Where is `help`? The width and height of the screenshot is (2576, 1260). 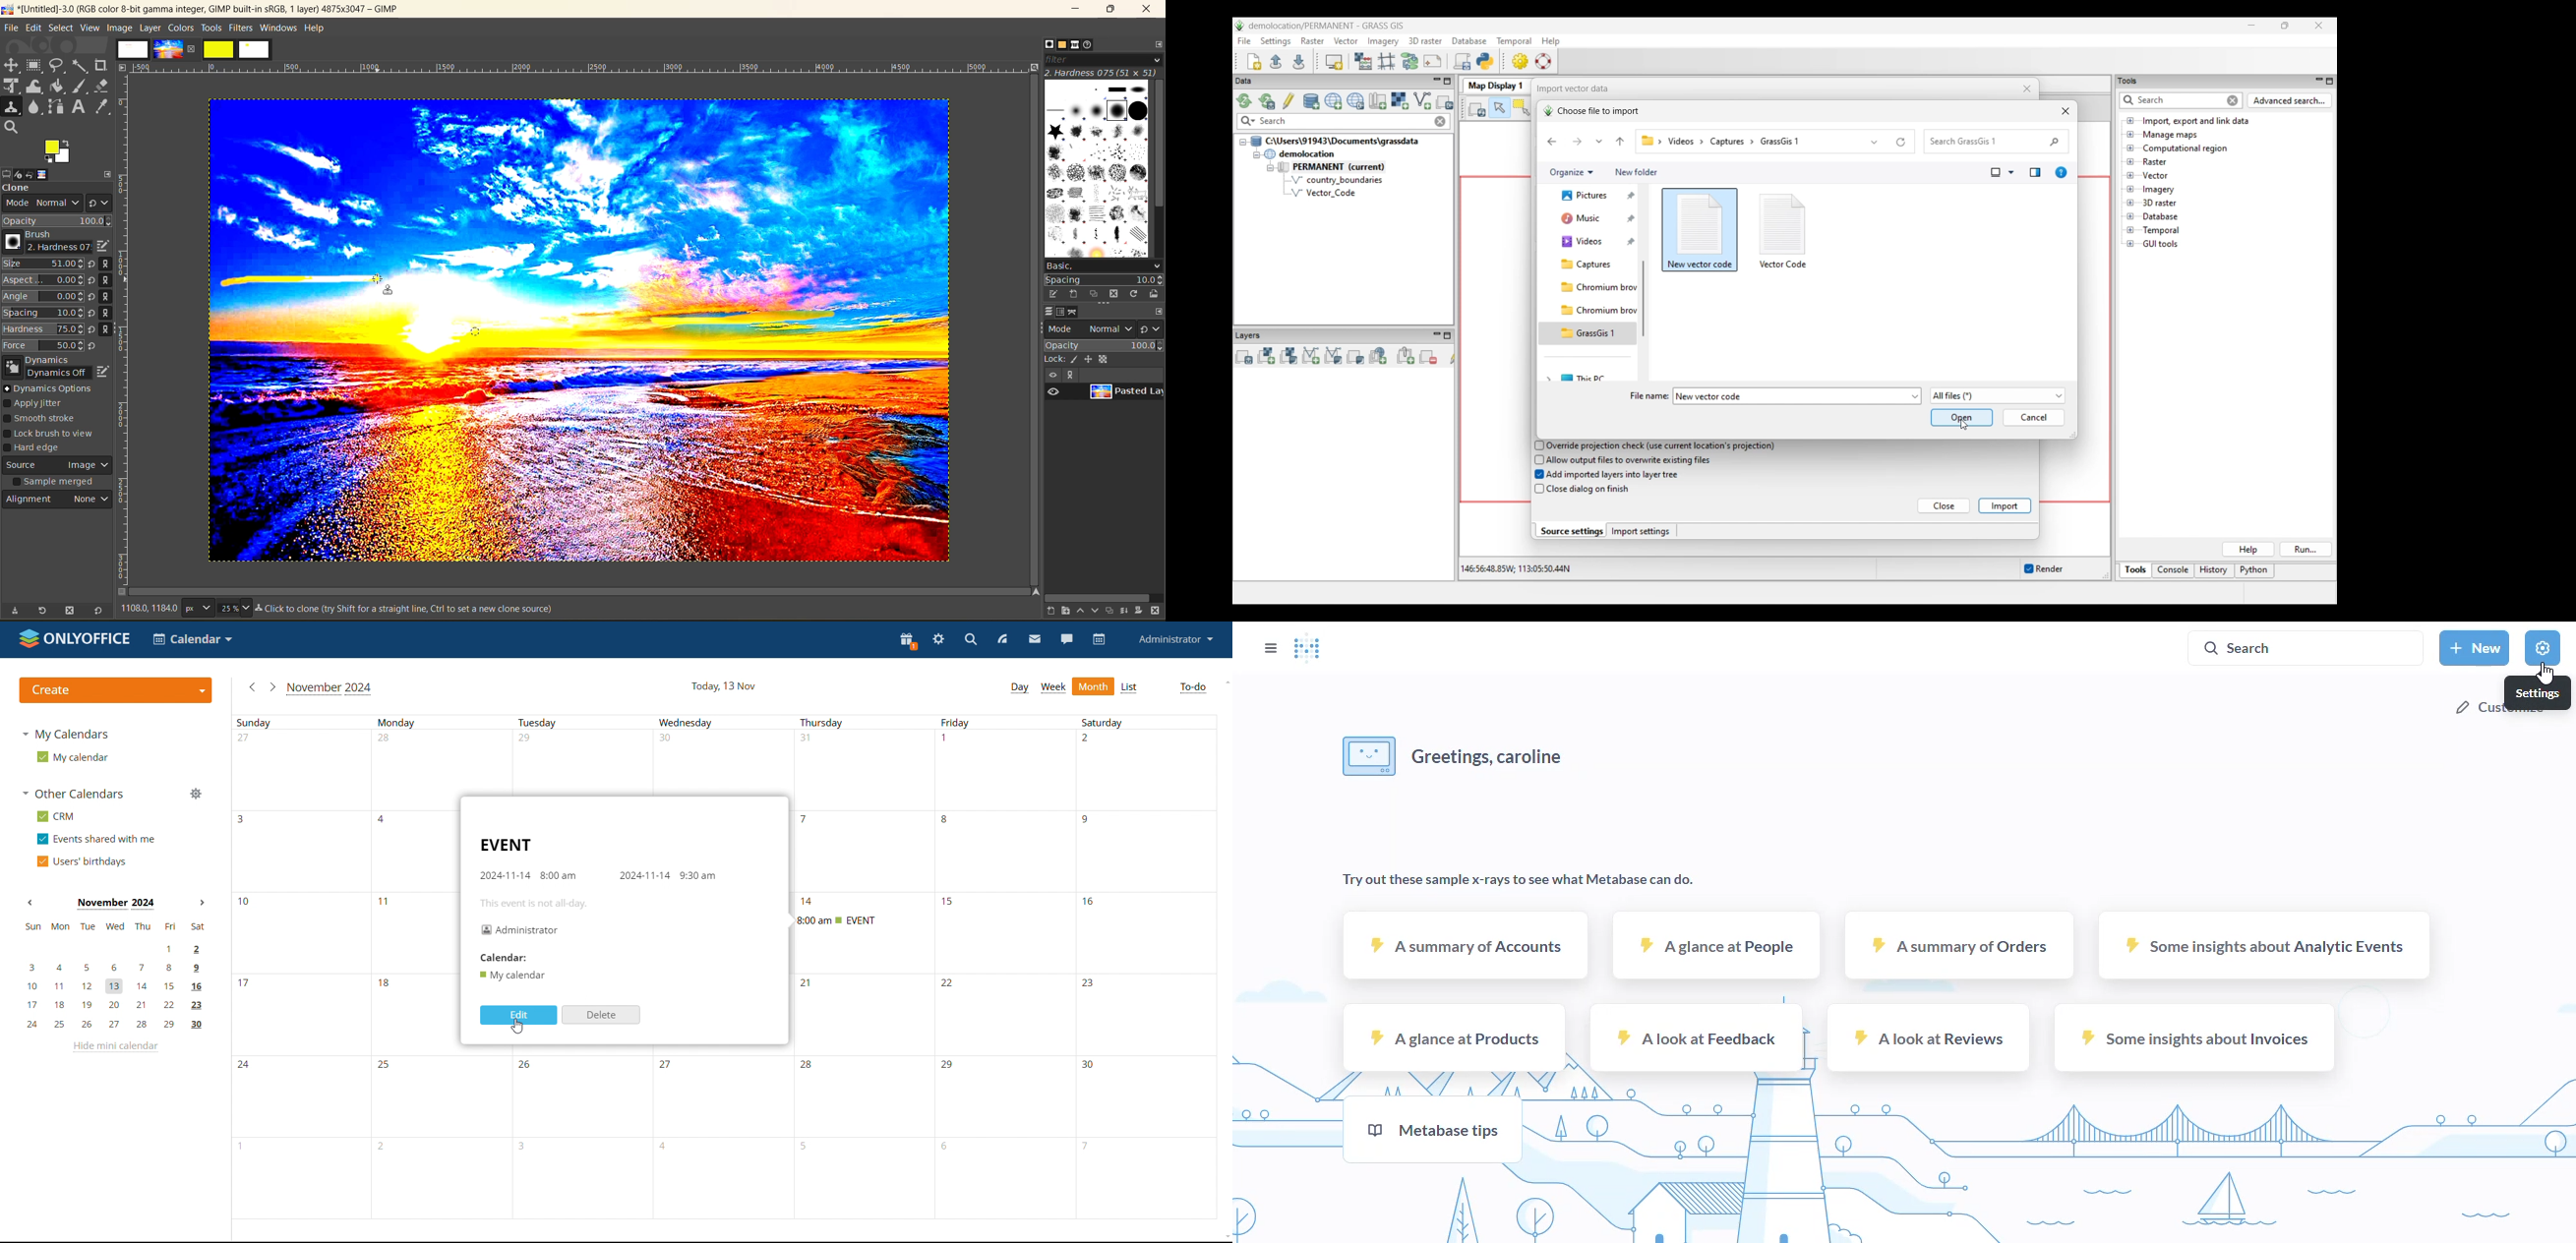 help is located at coordinates (317, 27).